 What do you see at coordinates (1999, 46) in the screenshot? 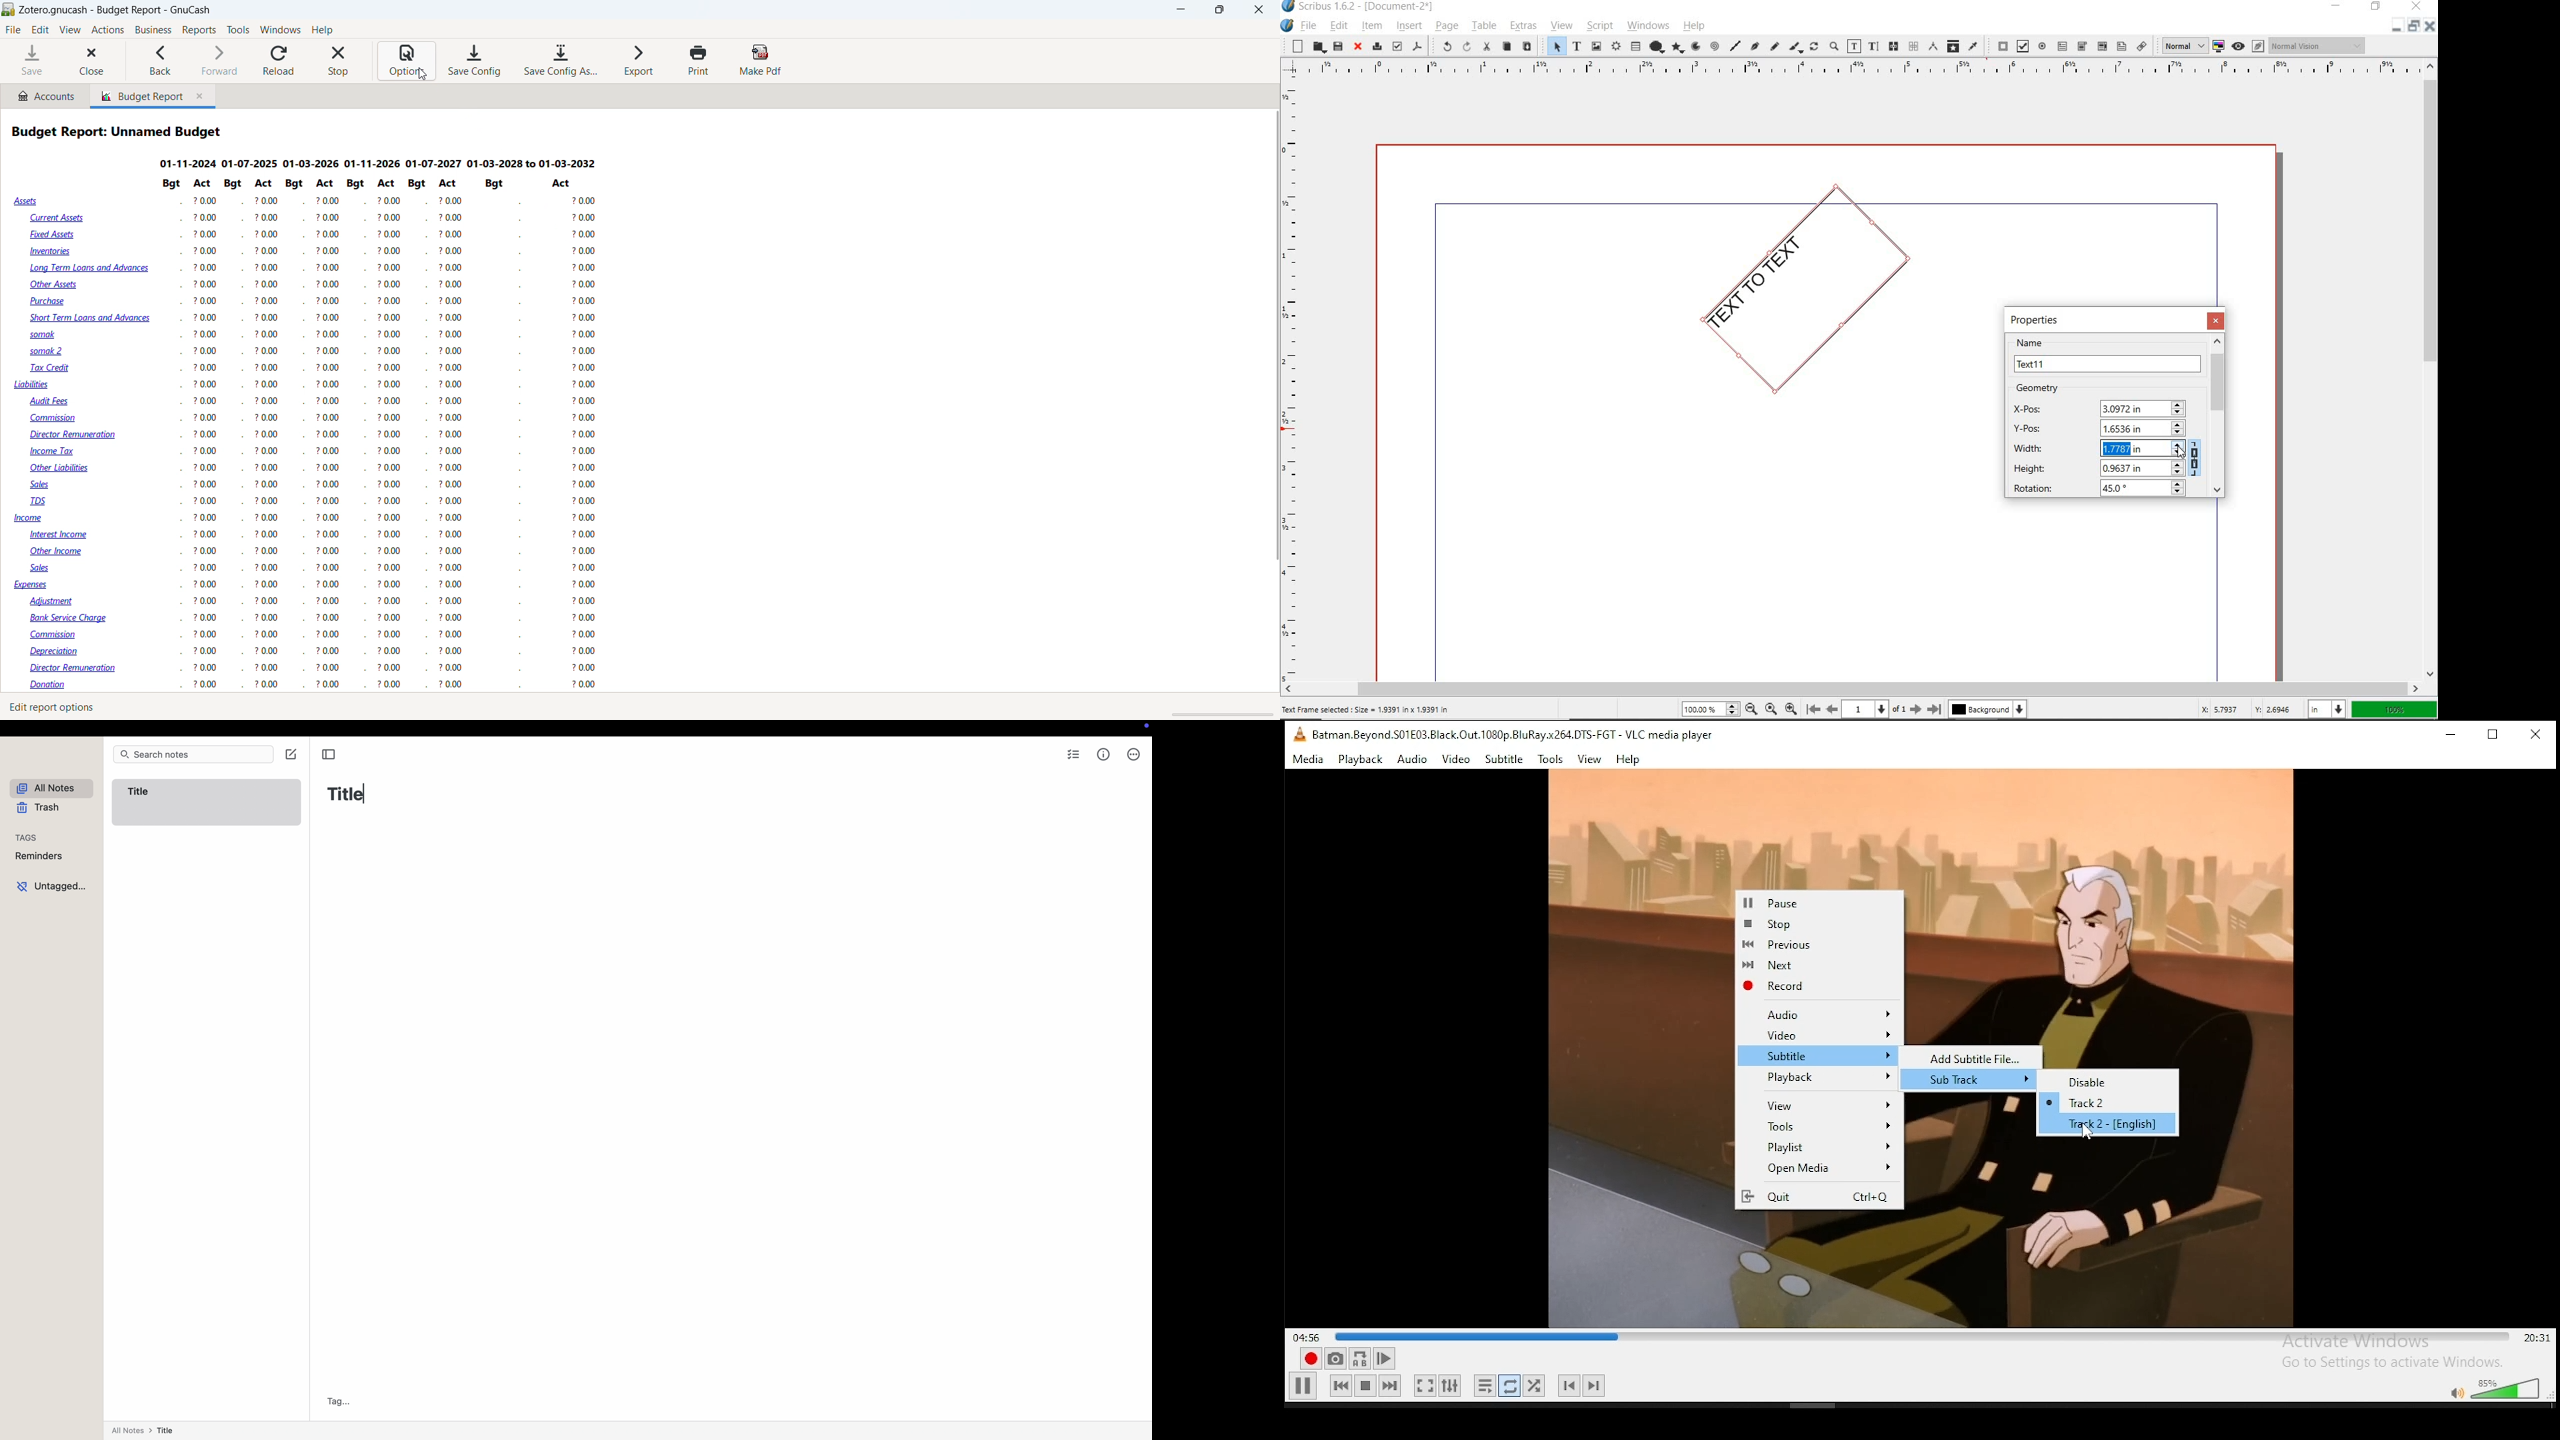
I see `pdf push button` at bounding box center [1999, 46].